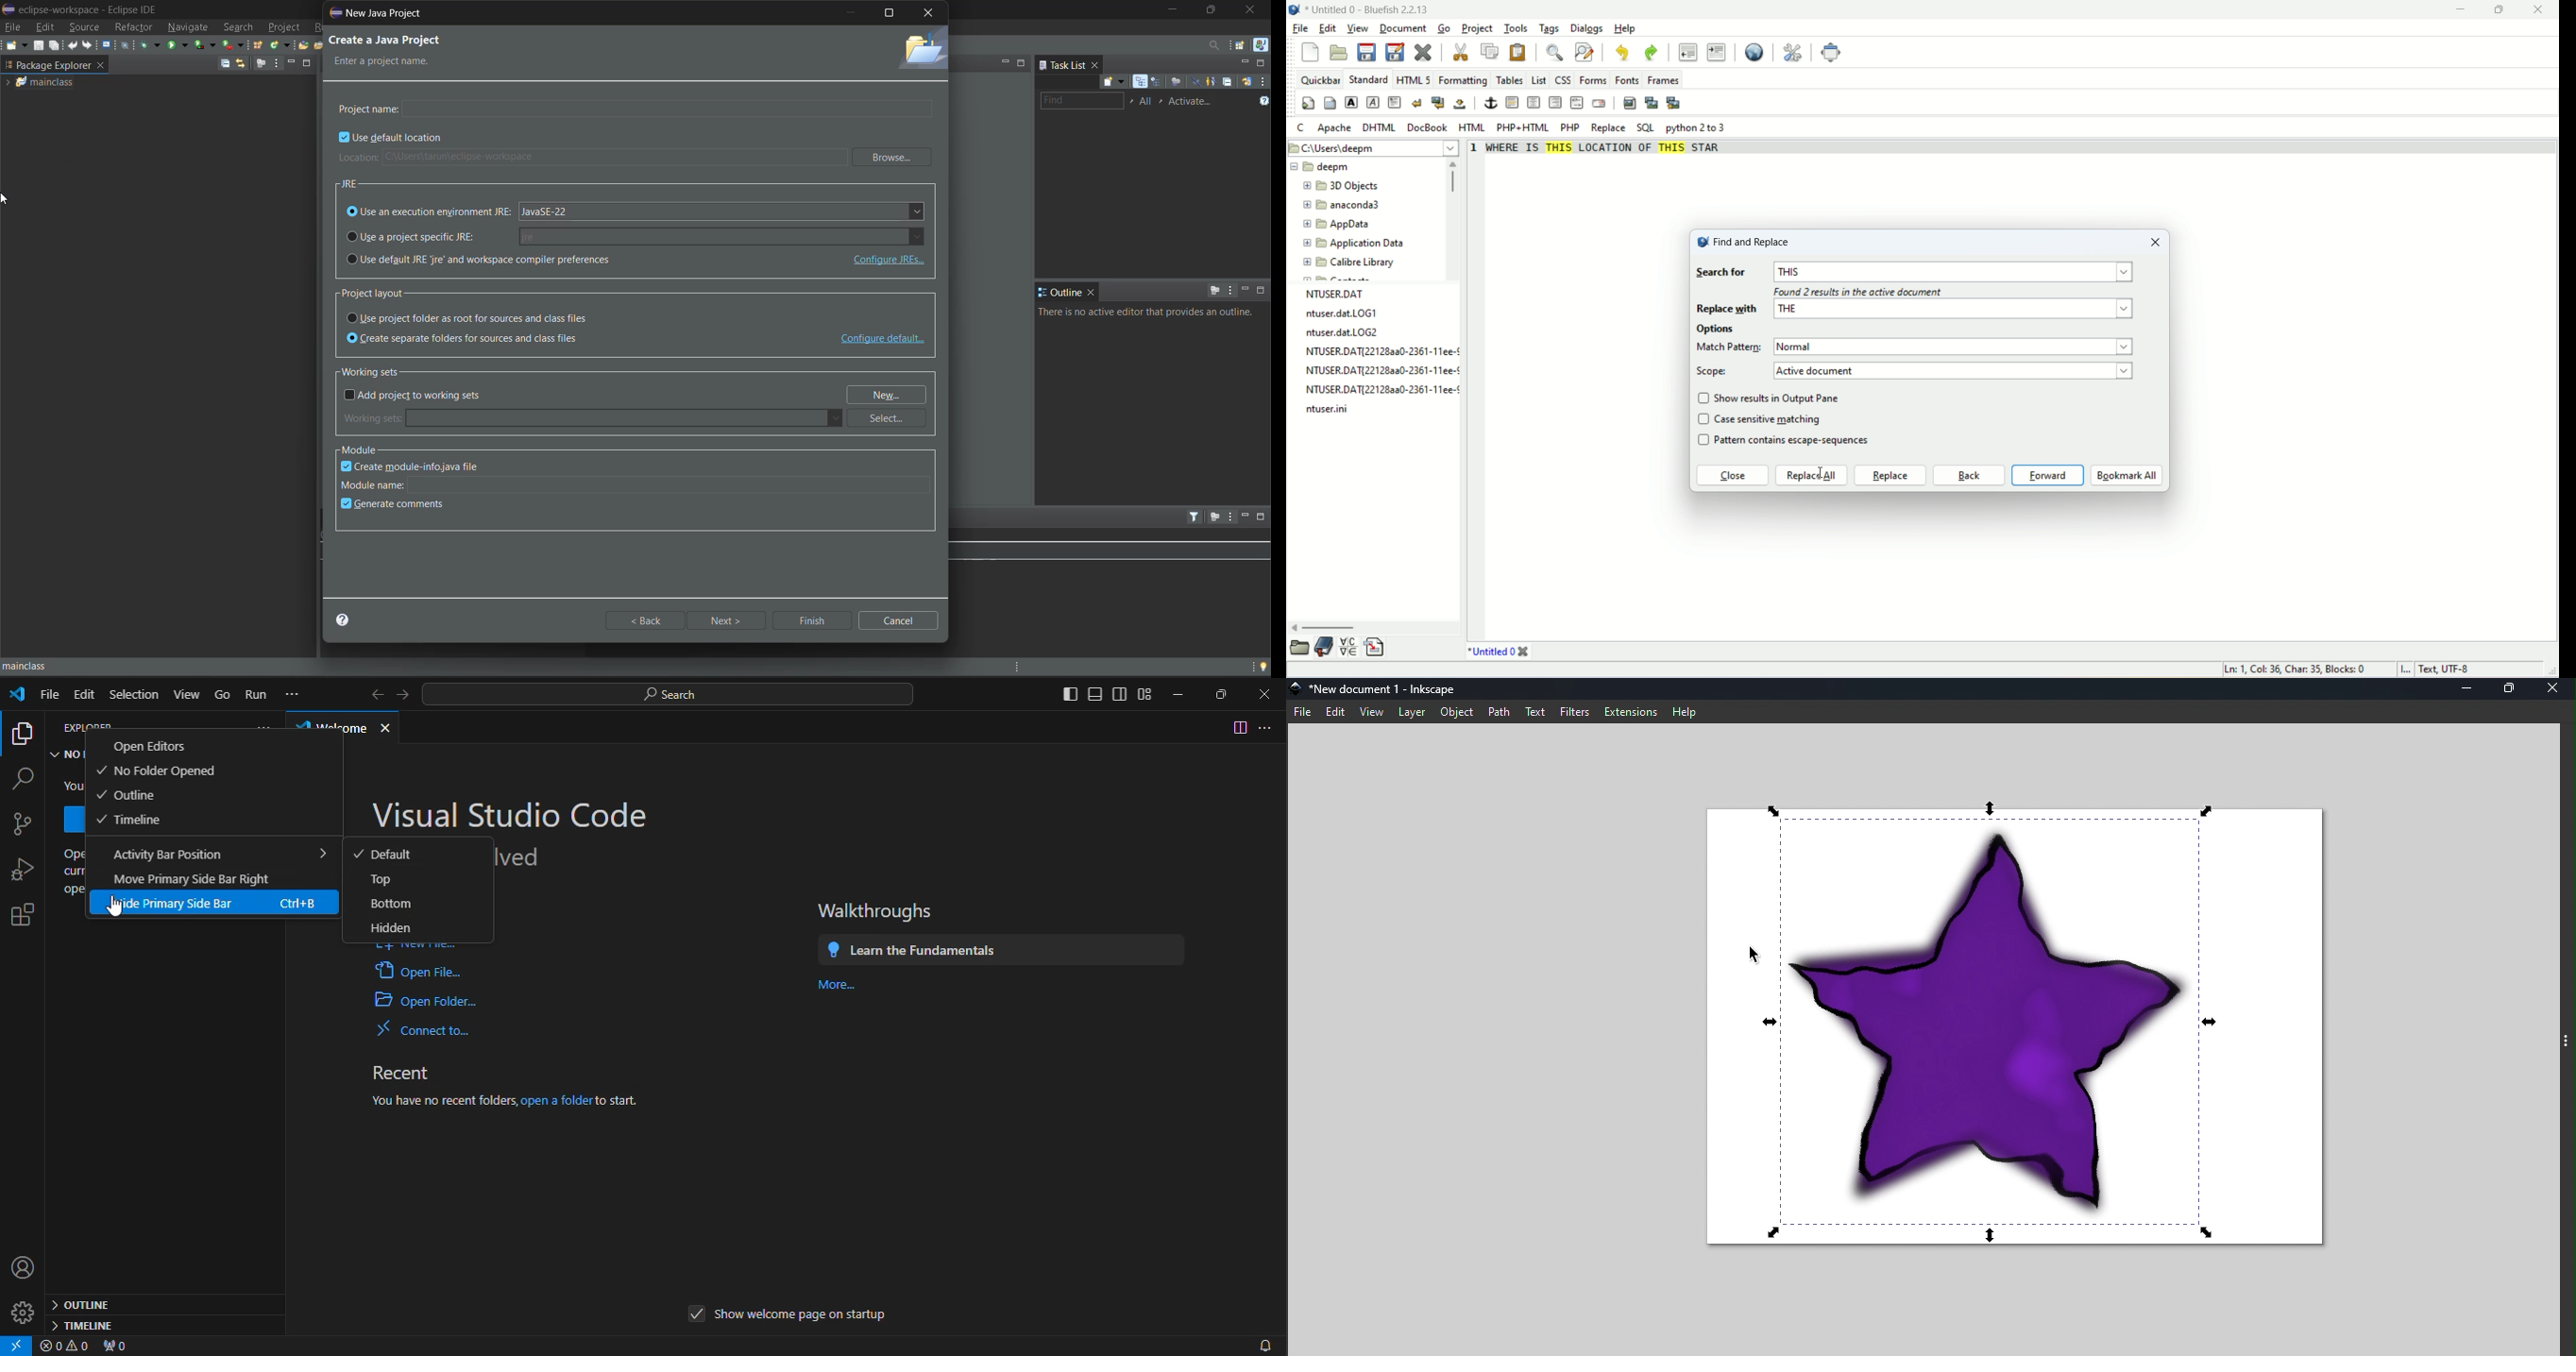 The height and width of the screenshot is (1372, 2576). What do you see at coordinates (1396, 51) in the screenshot?
I see `save as` at bounding box center [1396, 51].